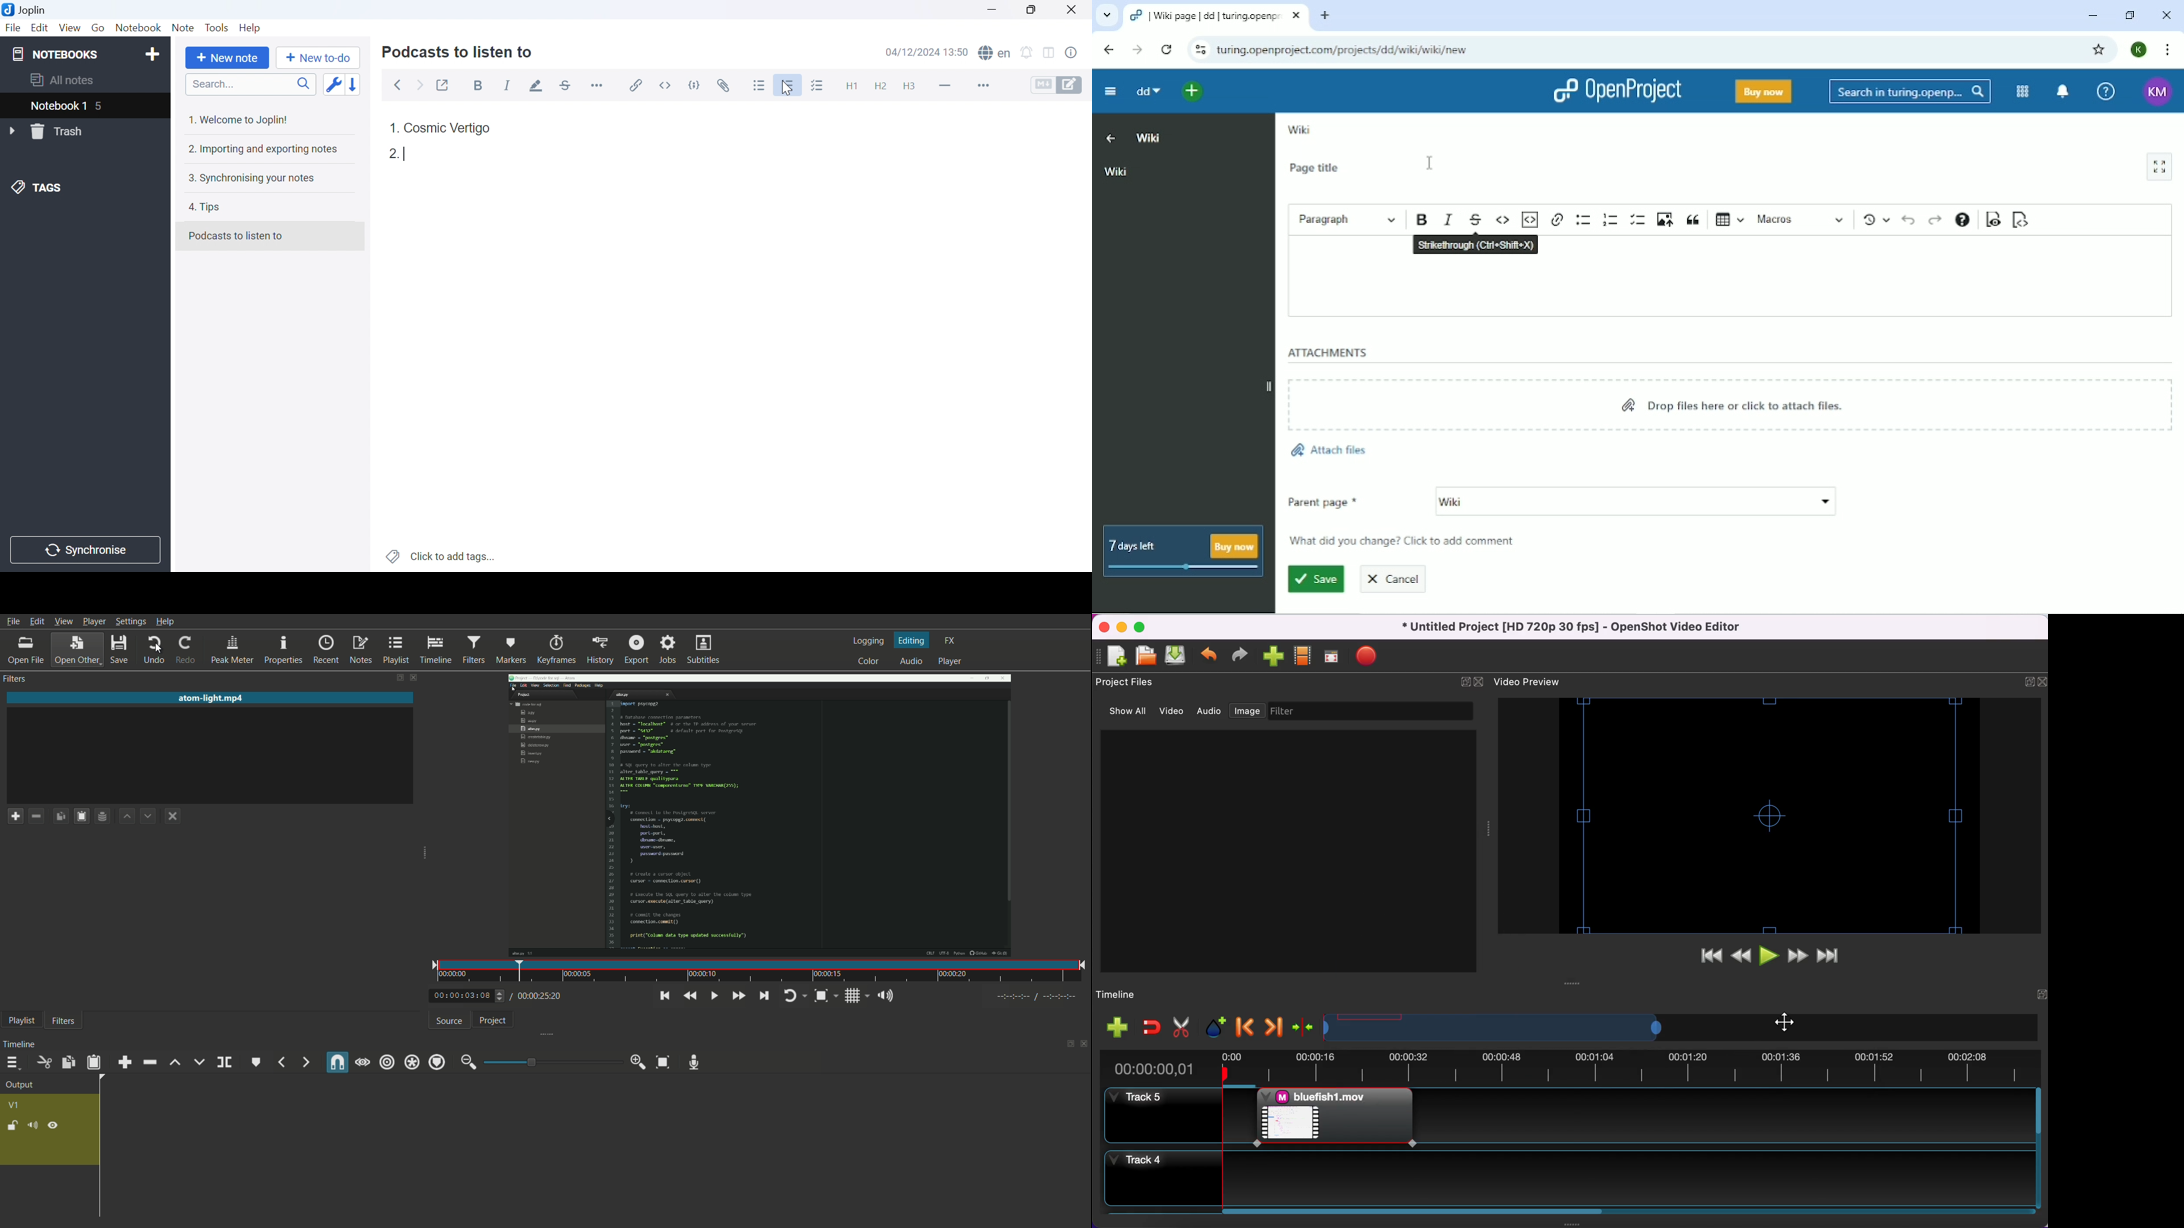  What do you see at coordinates (304, 1062) in the screenshot?
I see `next marker` at bounding box center [304, 1062].